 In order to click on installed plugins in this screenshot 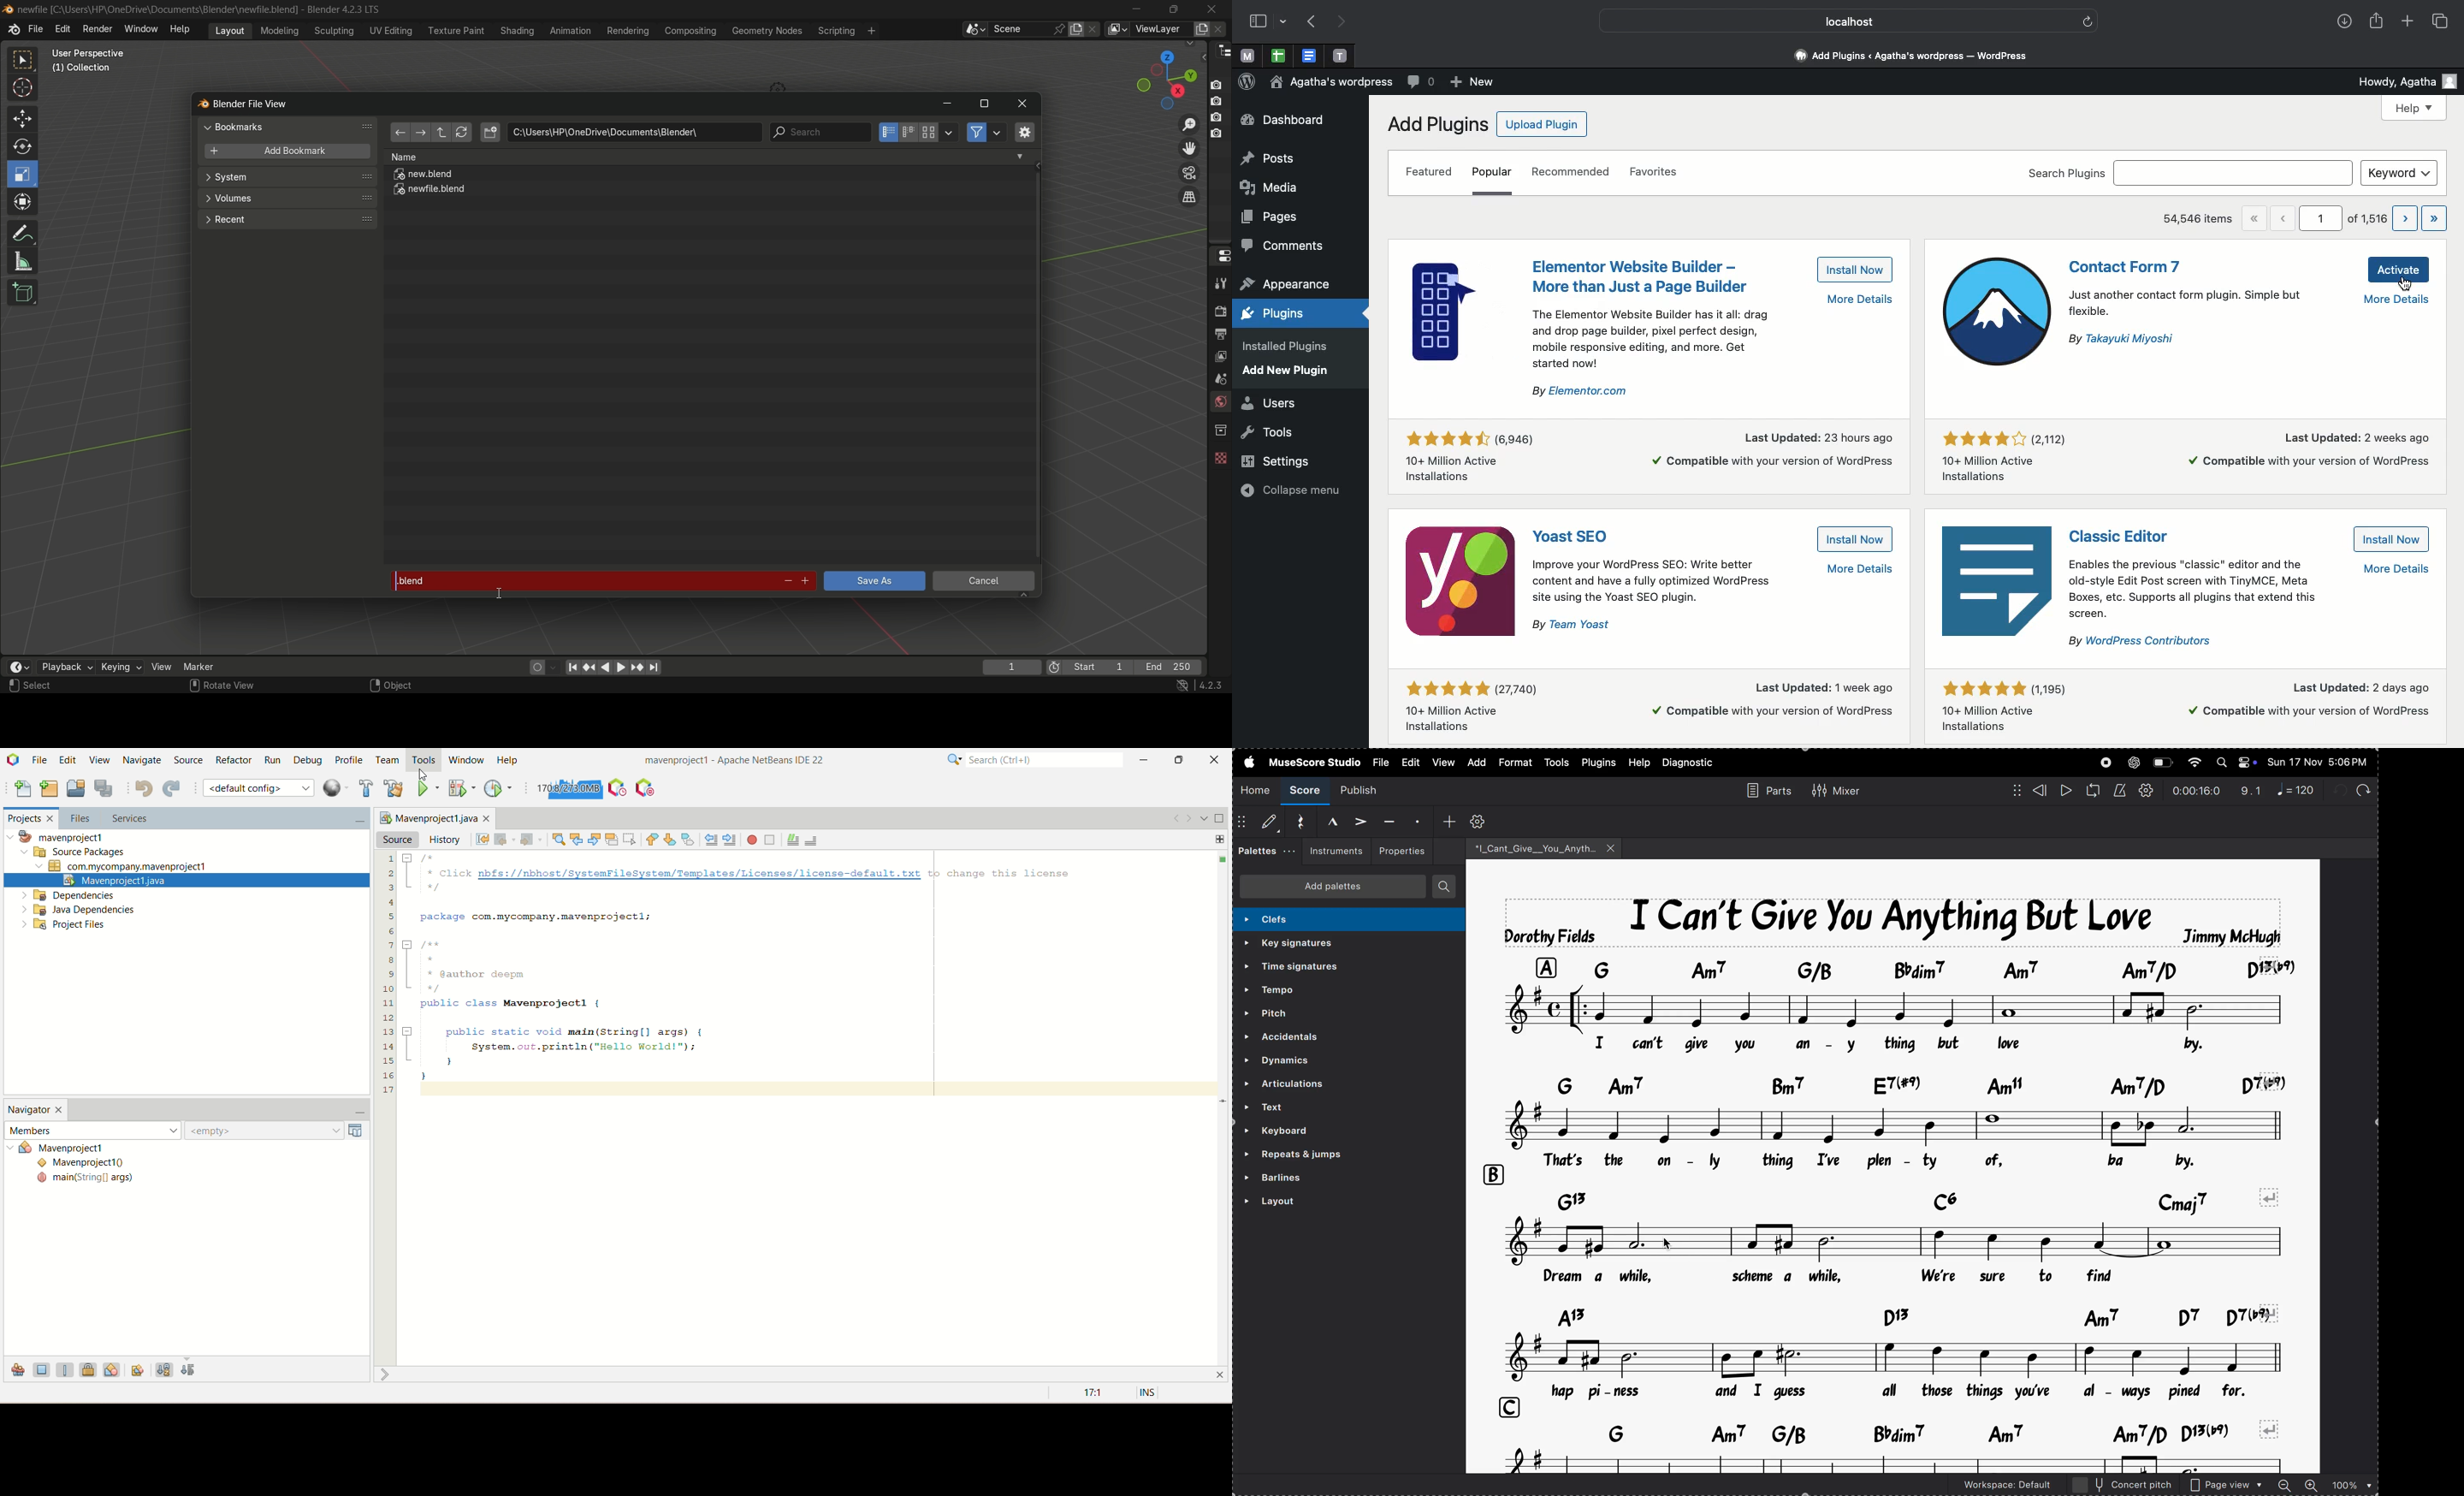, I will do `click(1283, 347)`.